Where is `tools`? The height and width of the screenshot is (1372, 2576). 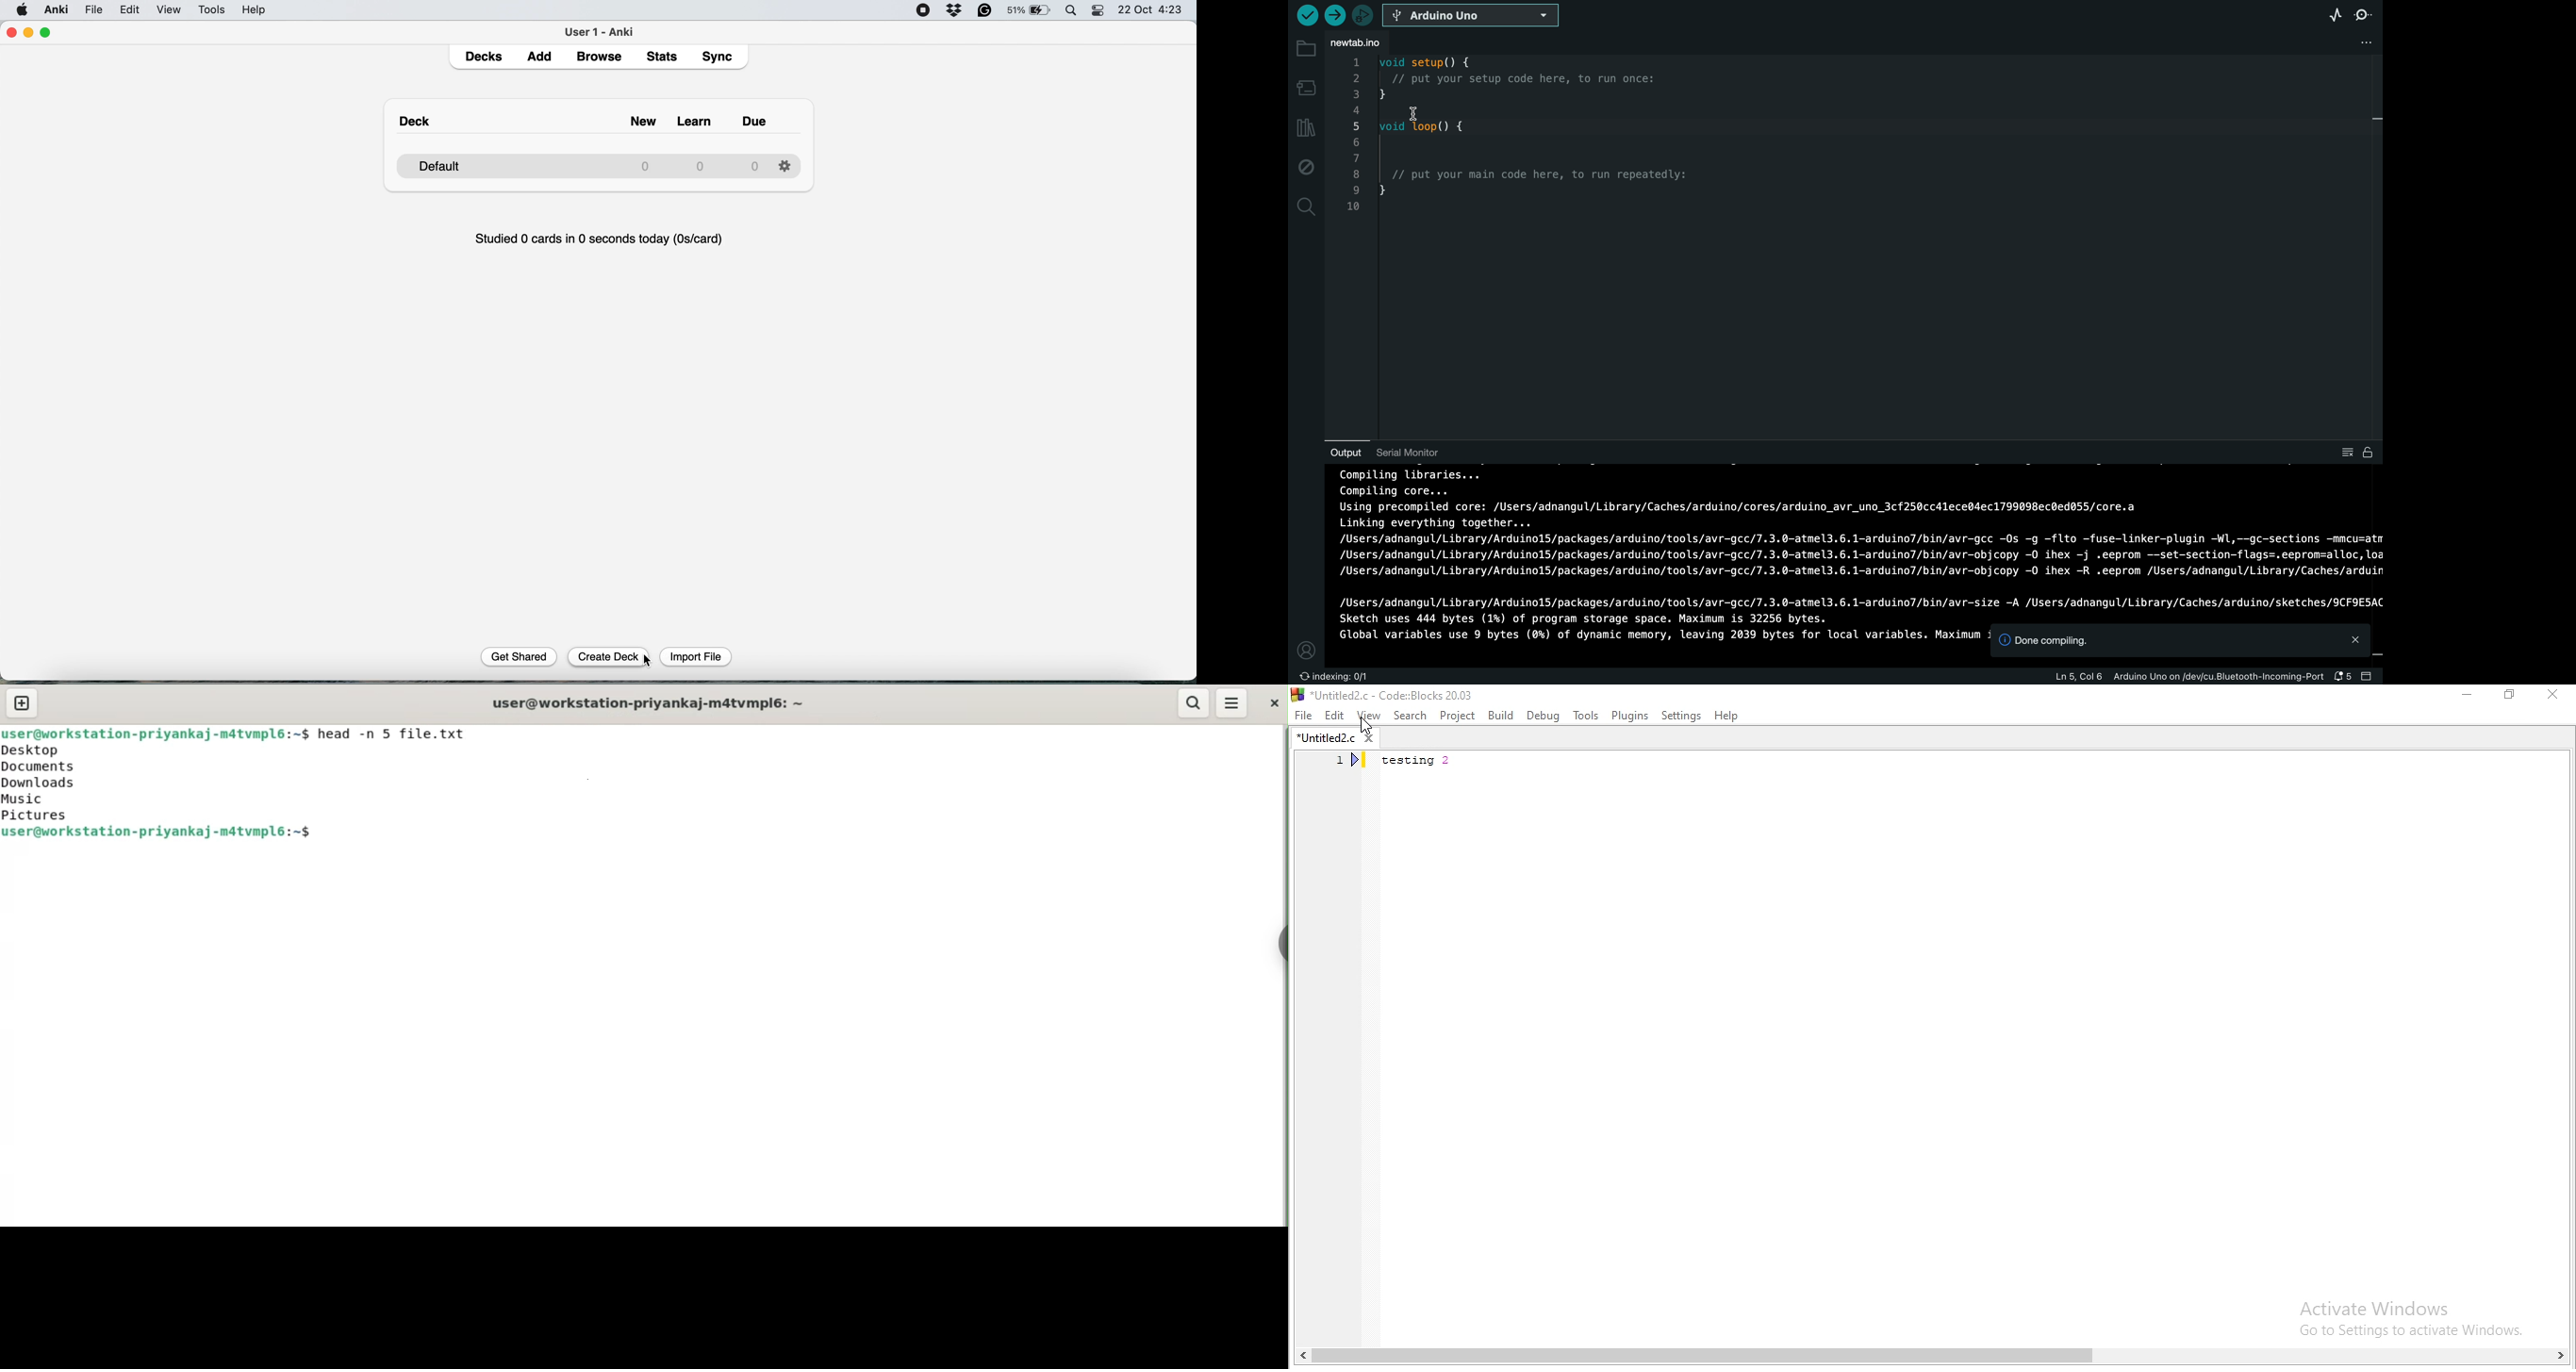 tools is located at coordinates (213, 11).